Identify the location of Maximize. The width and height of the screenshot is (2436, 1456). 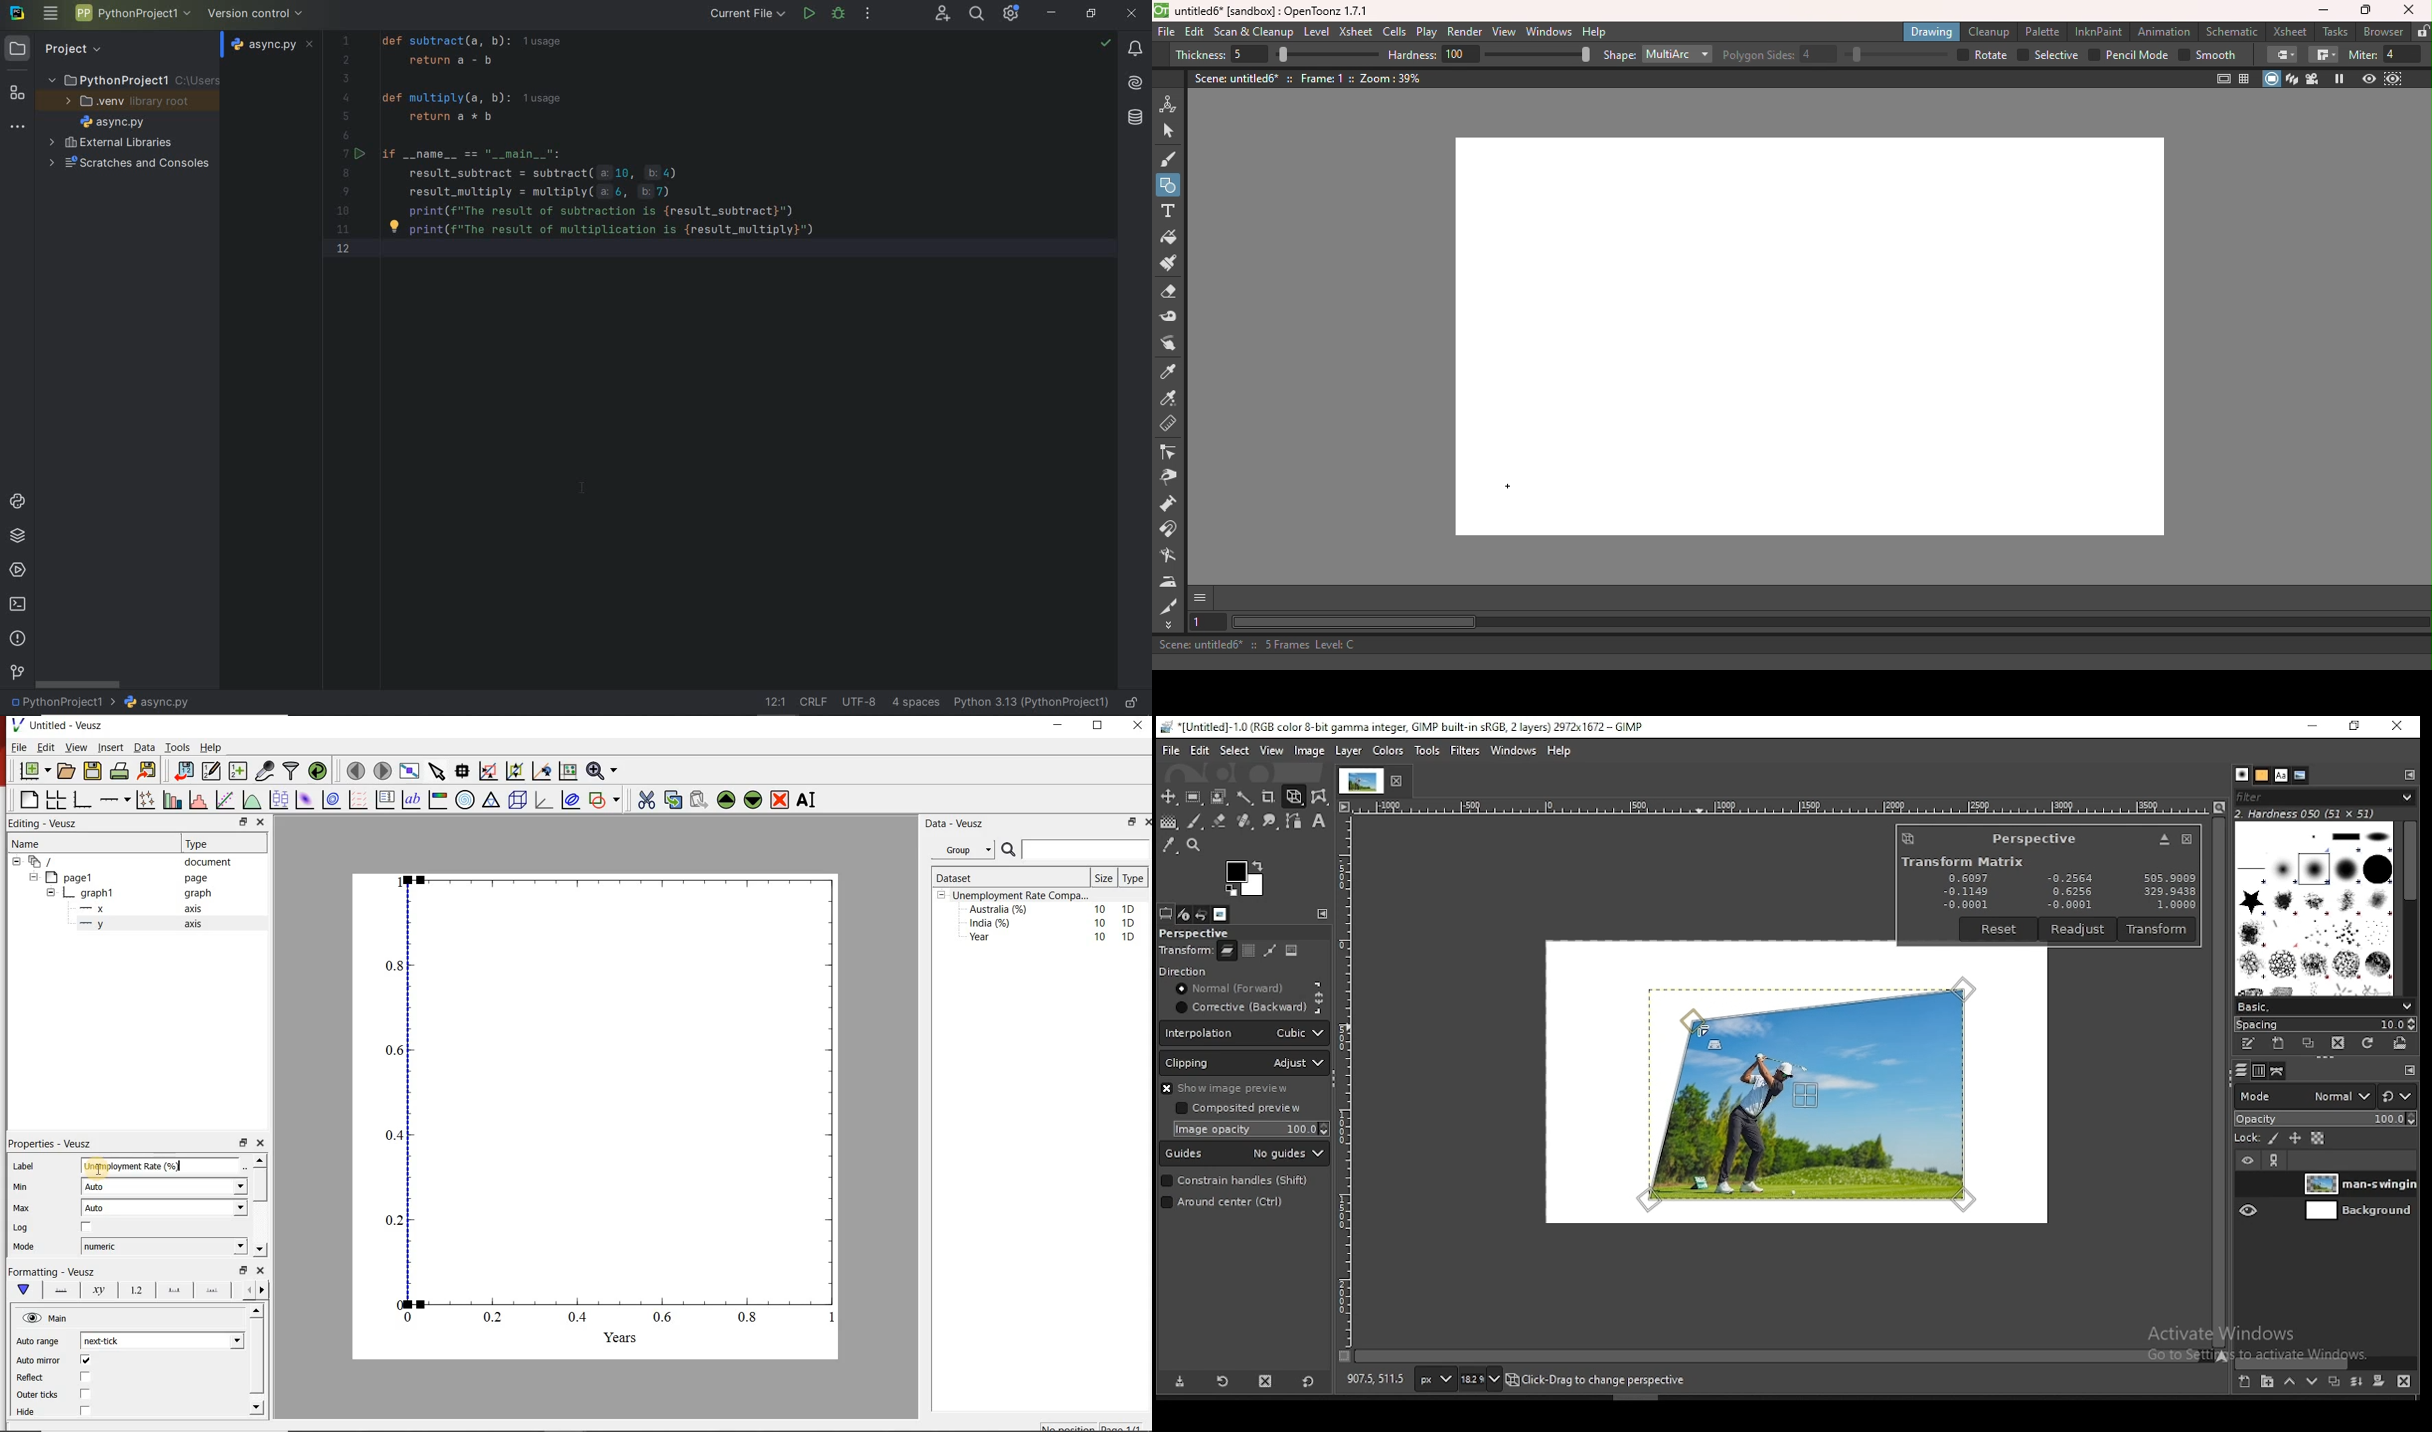
(2363, 12).